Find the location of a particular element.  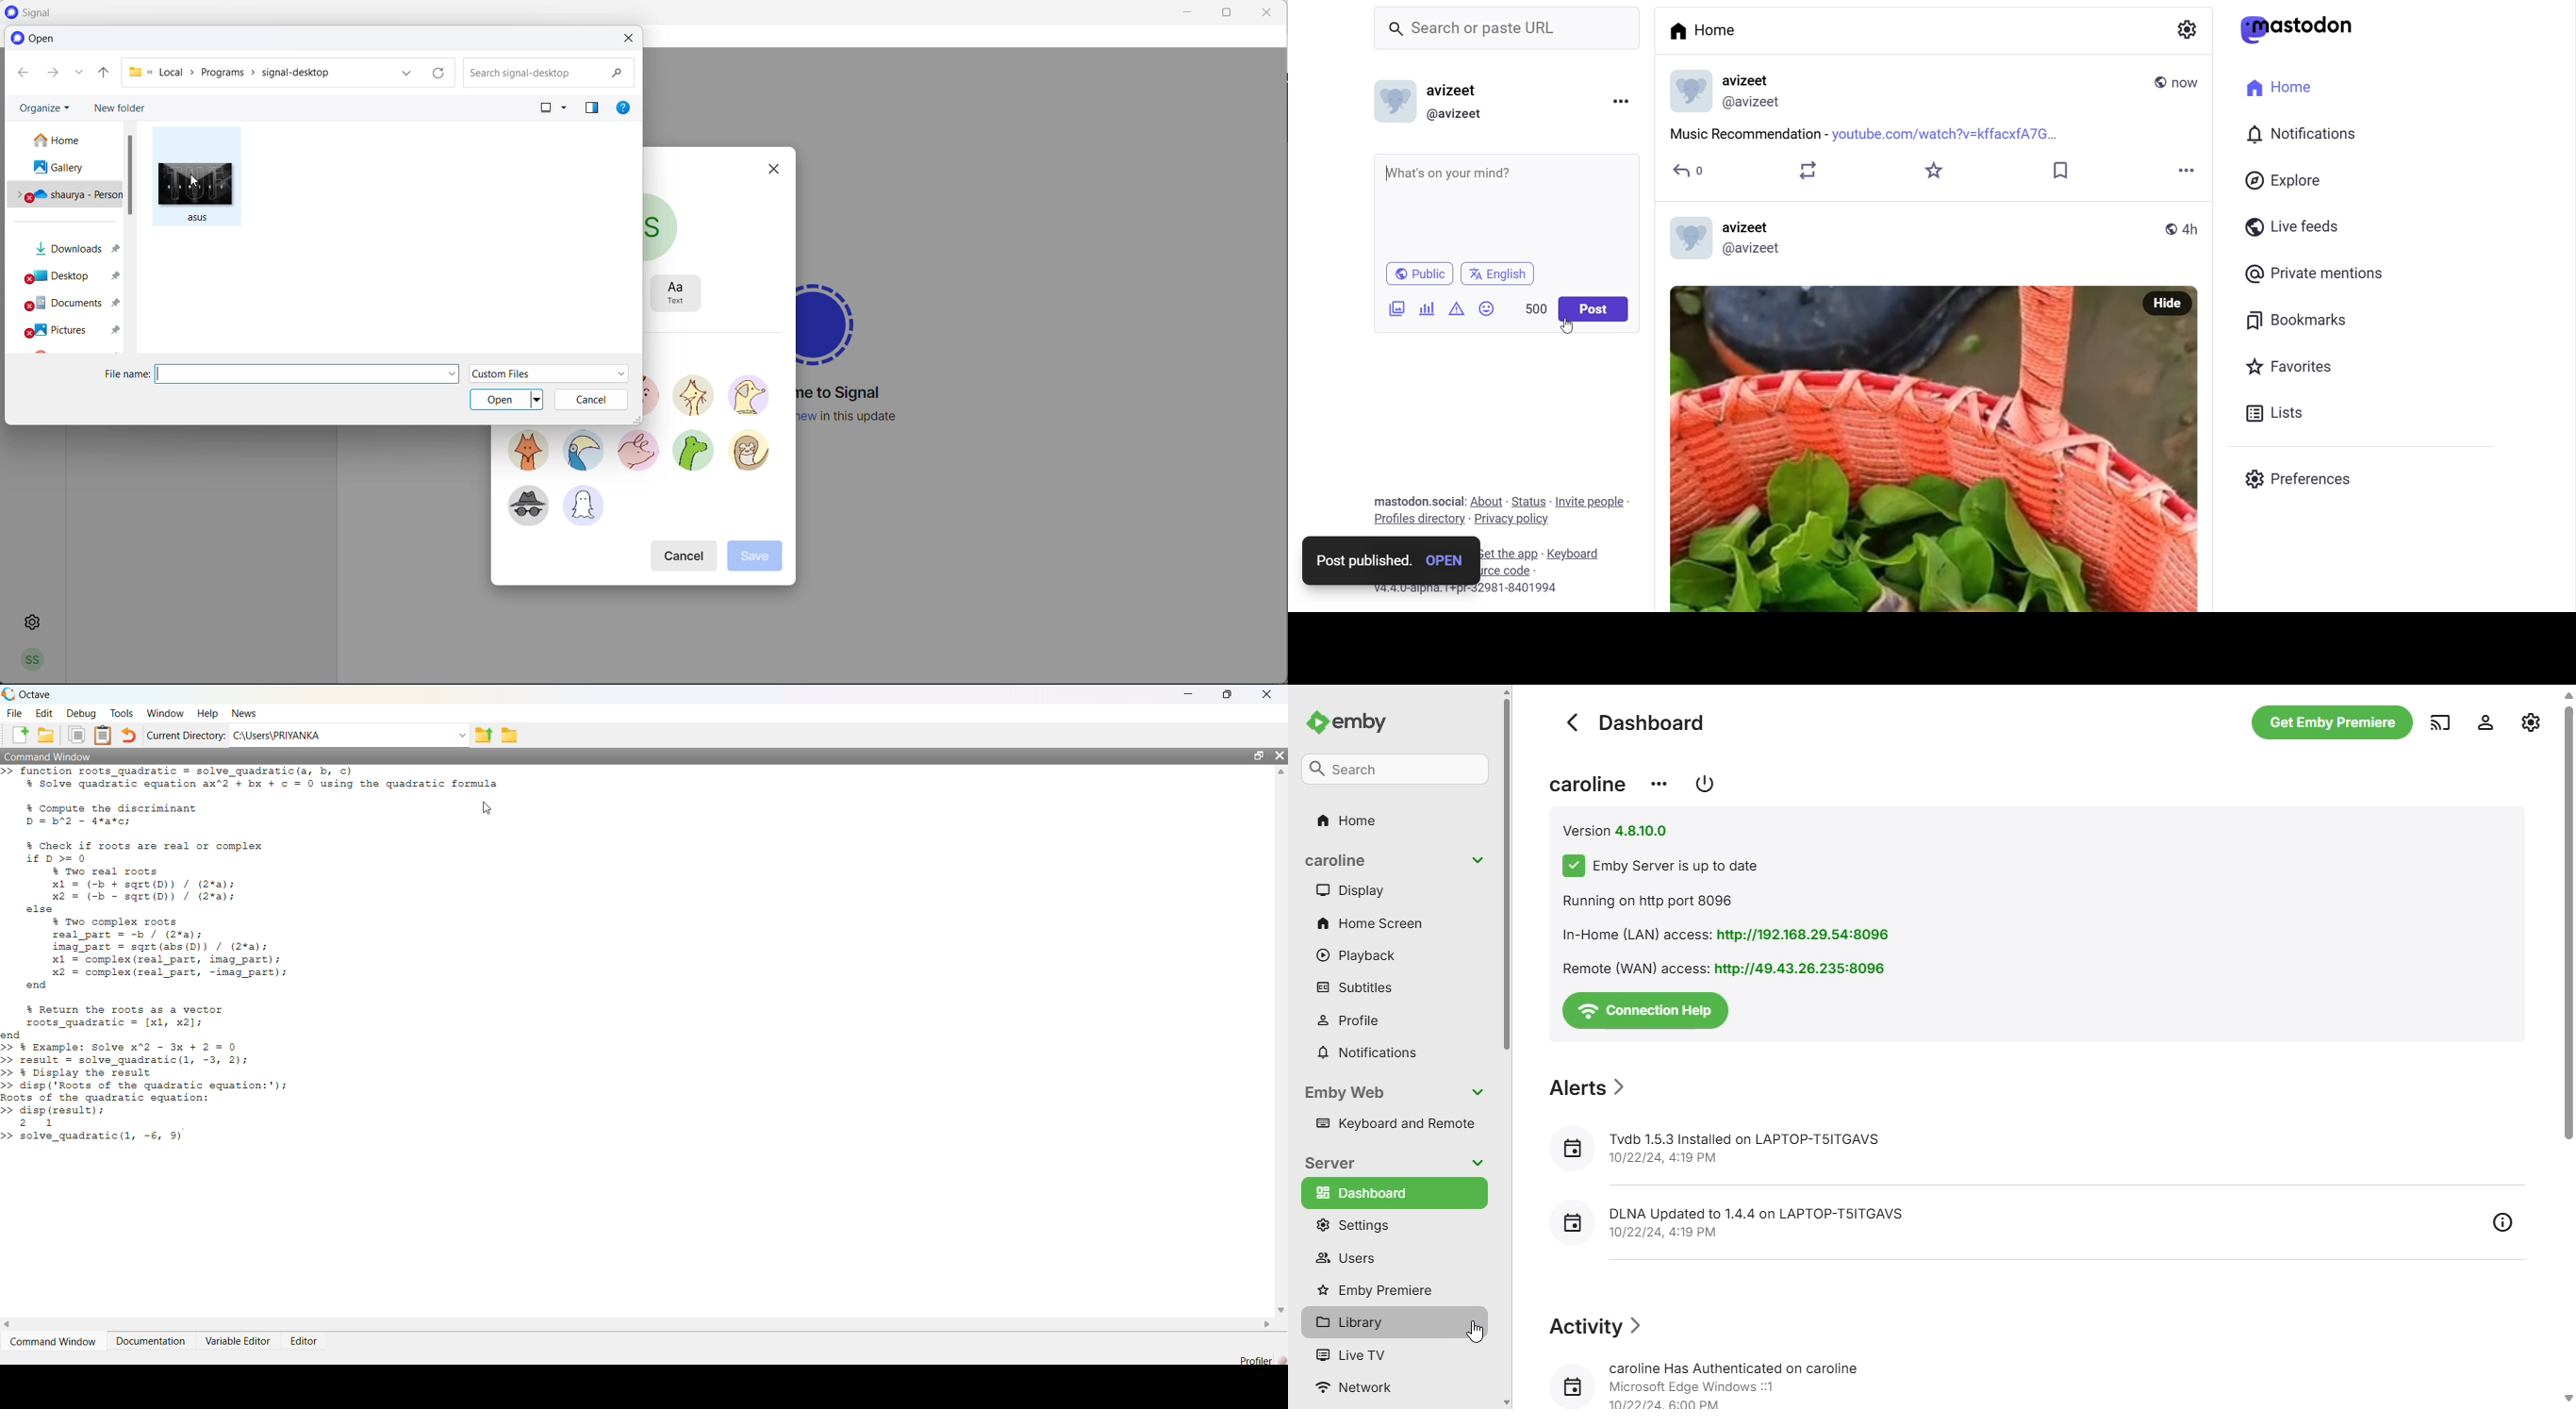

mastodon is located at coordinates (1397, 500).